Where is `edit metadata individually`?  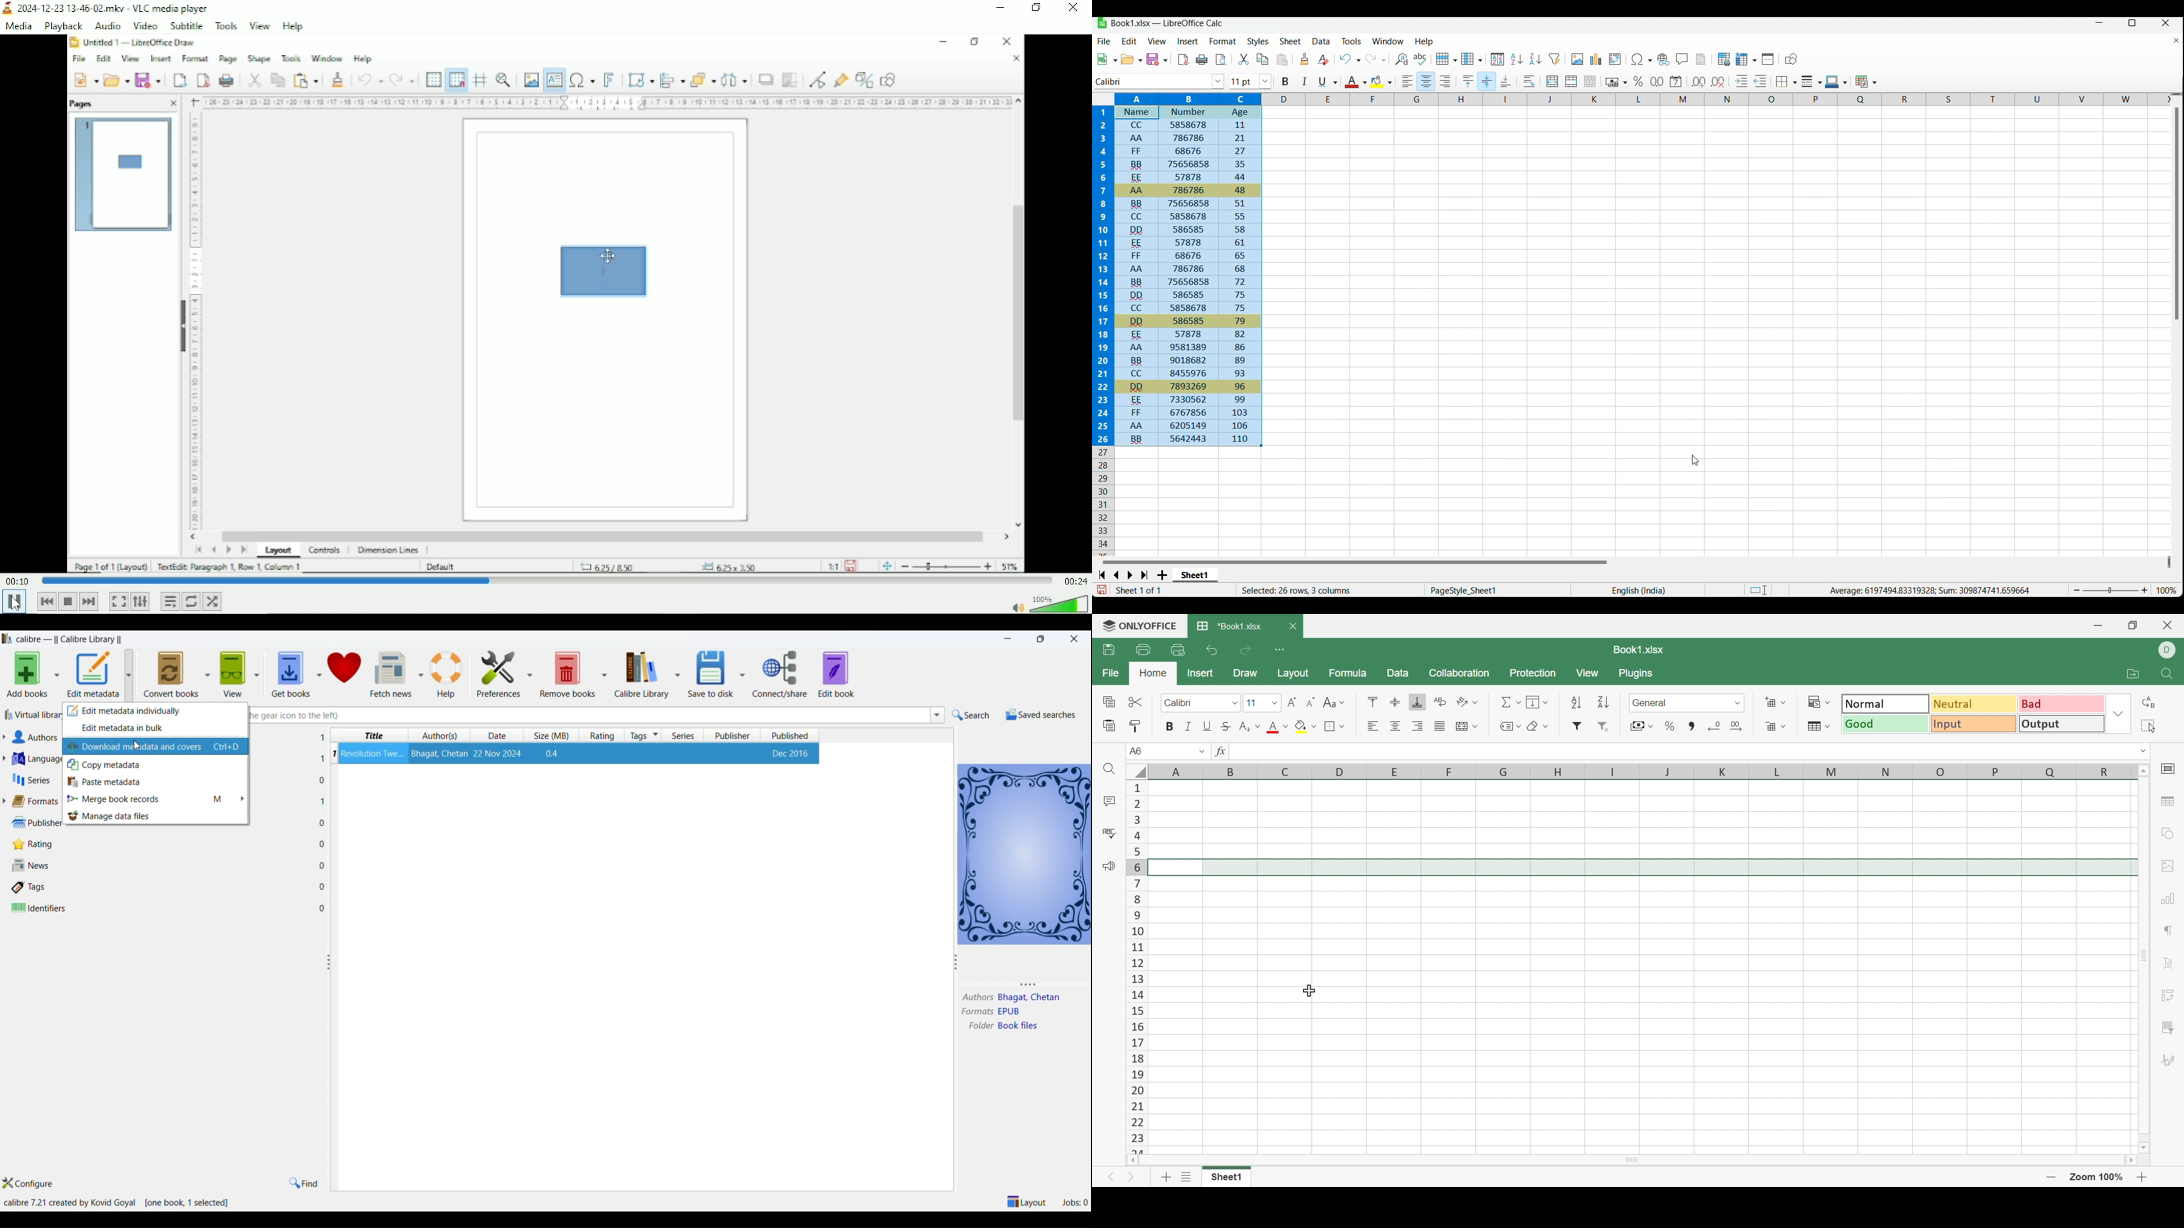
edit metadata individually is located at coordinates (156, 712).